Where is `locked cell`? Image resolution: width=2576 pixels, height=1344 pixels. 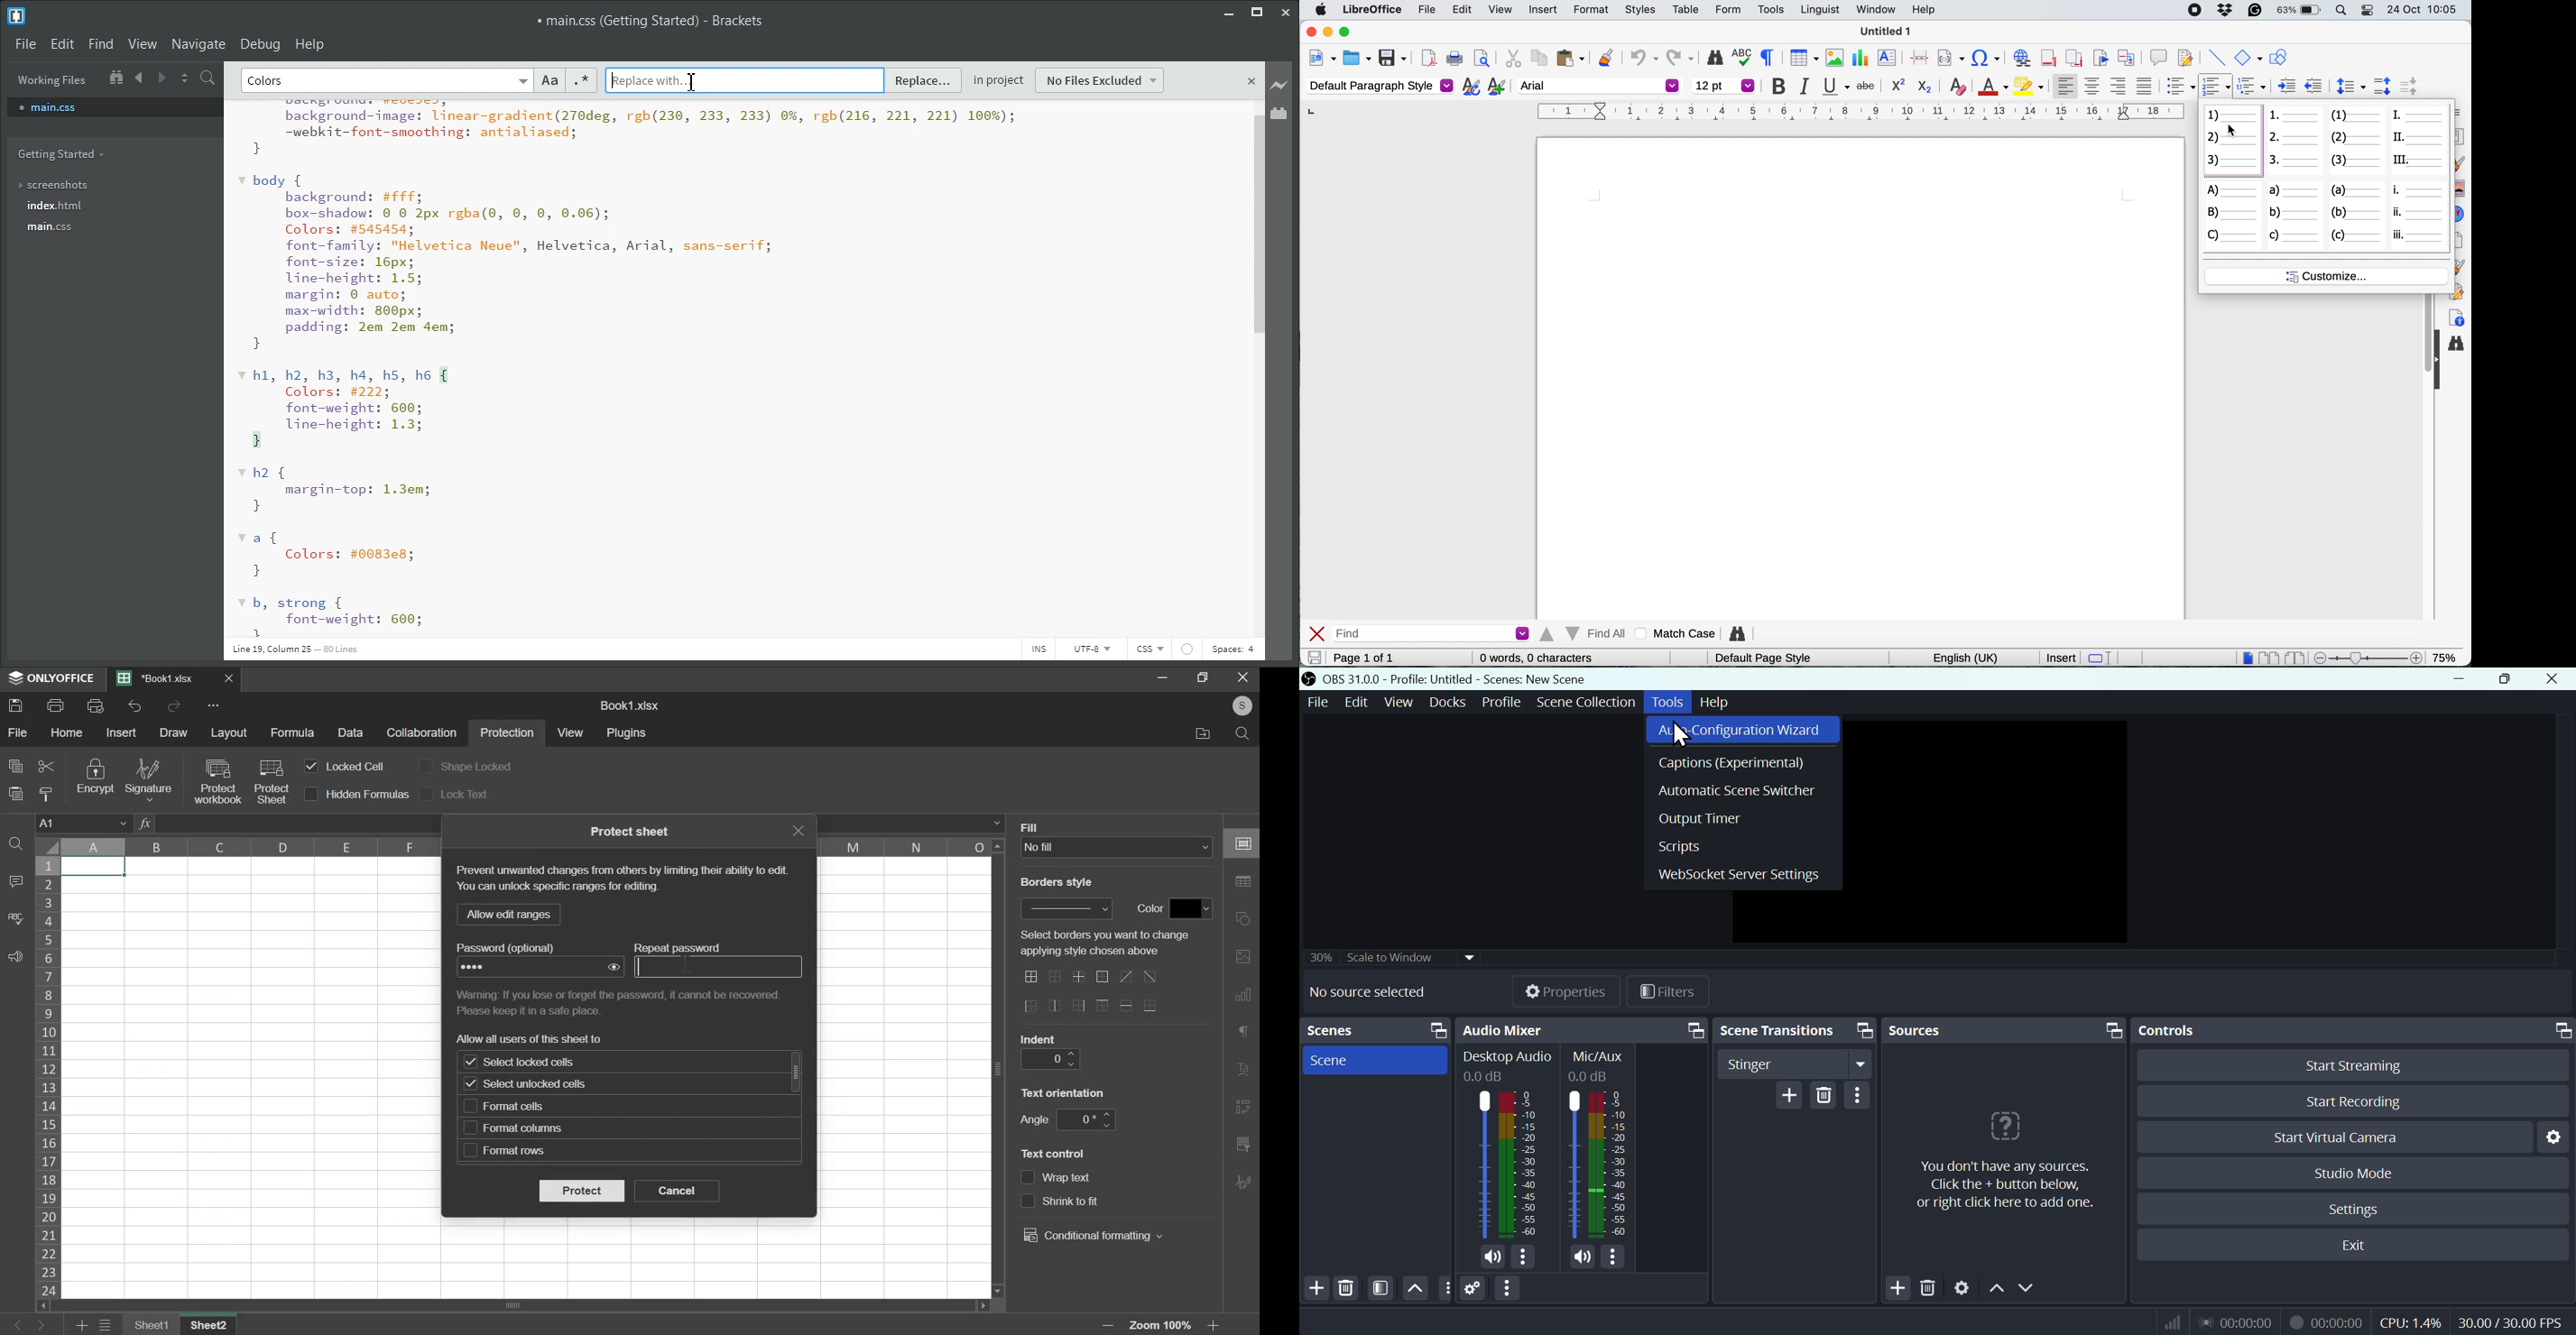 locked cell is located at coordinates (354, 766).